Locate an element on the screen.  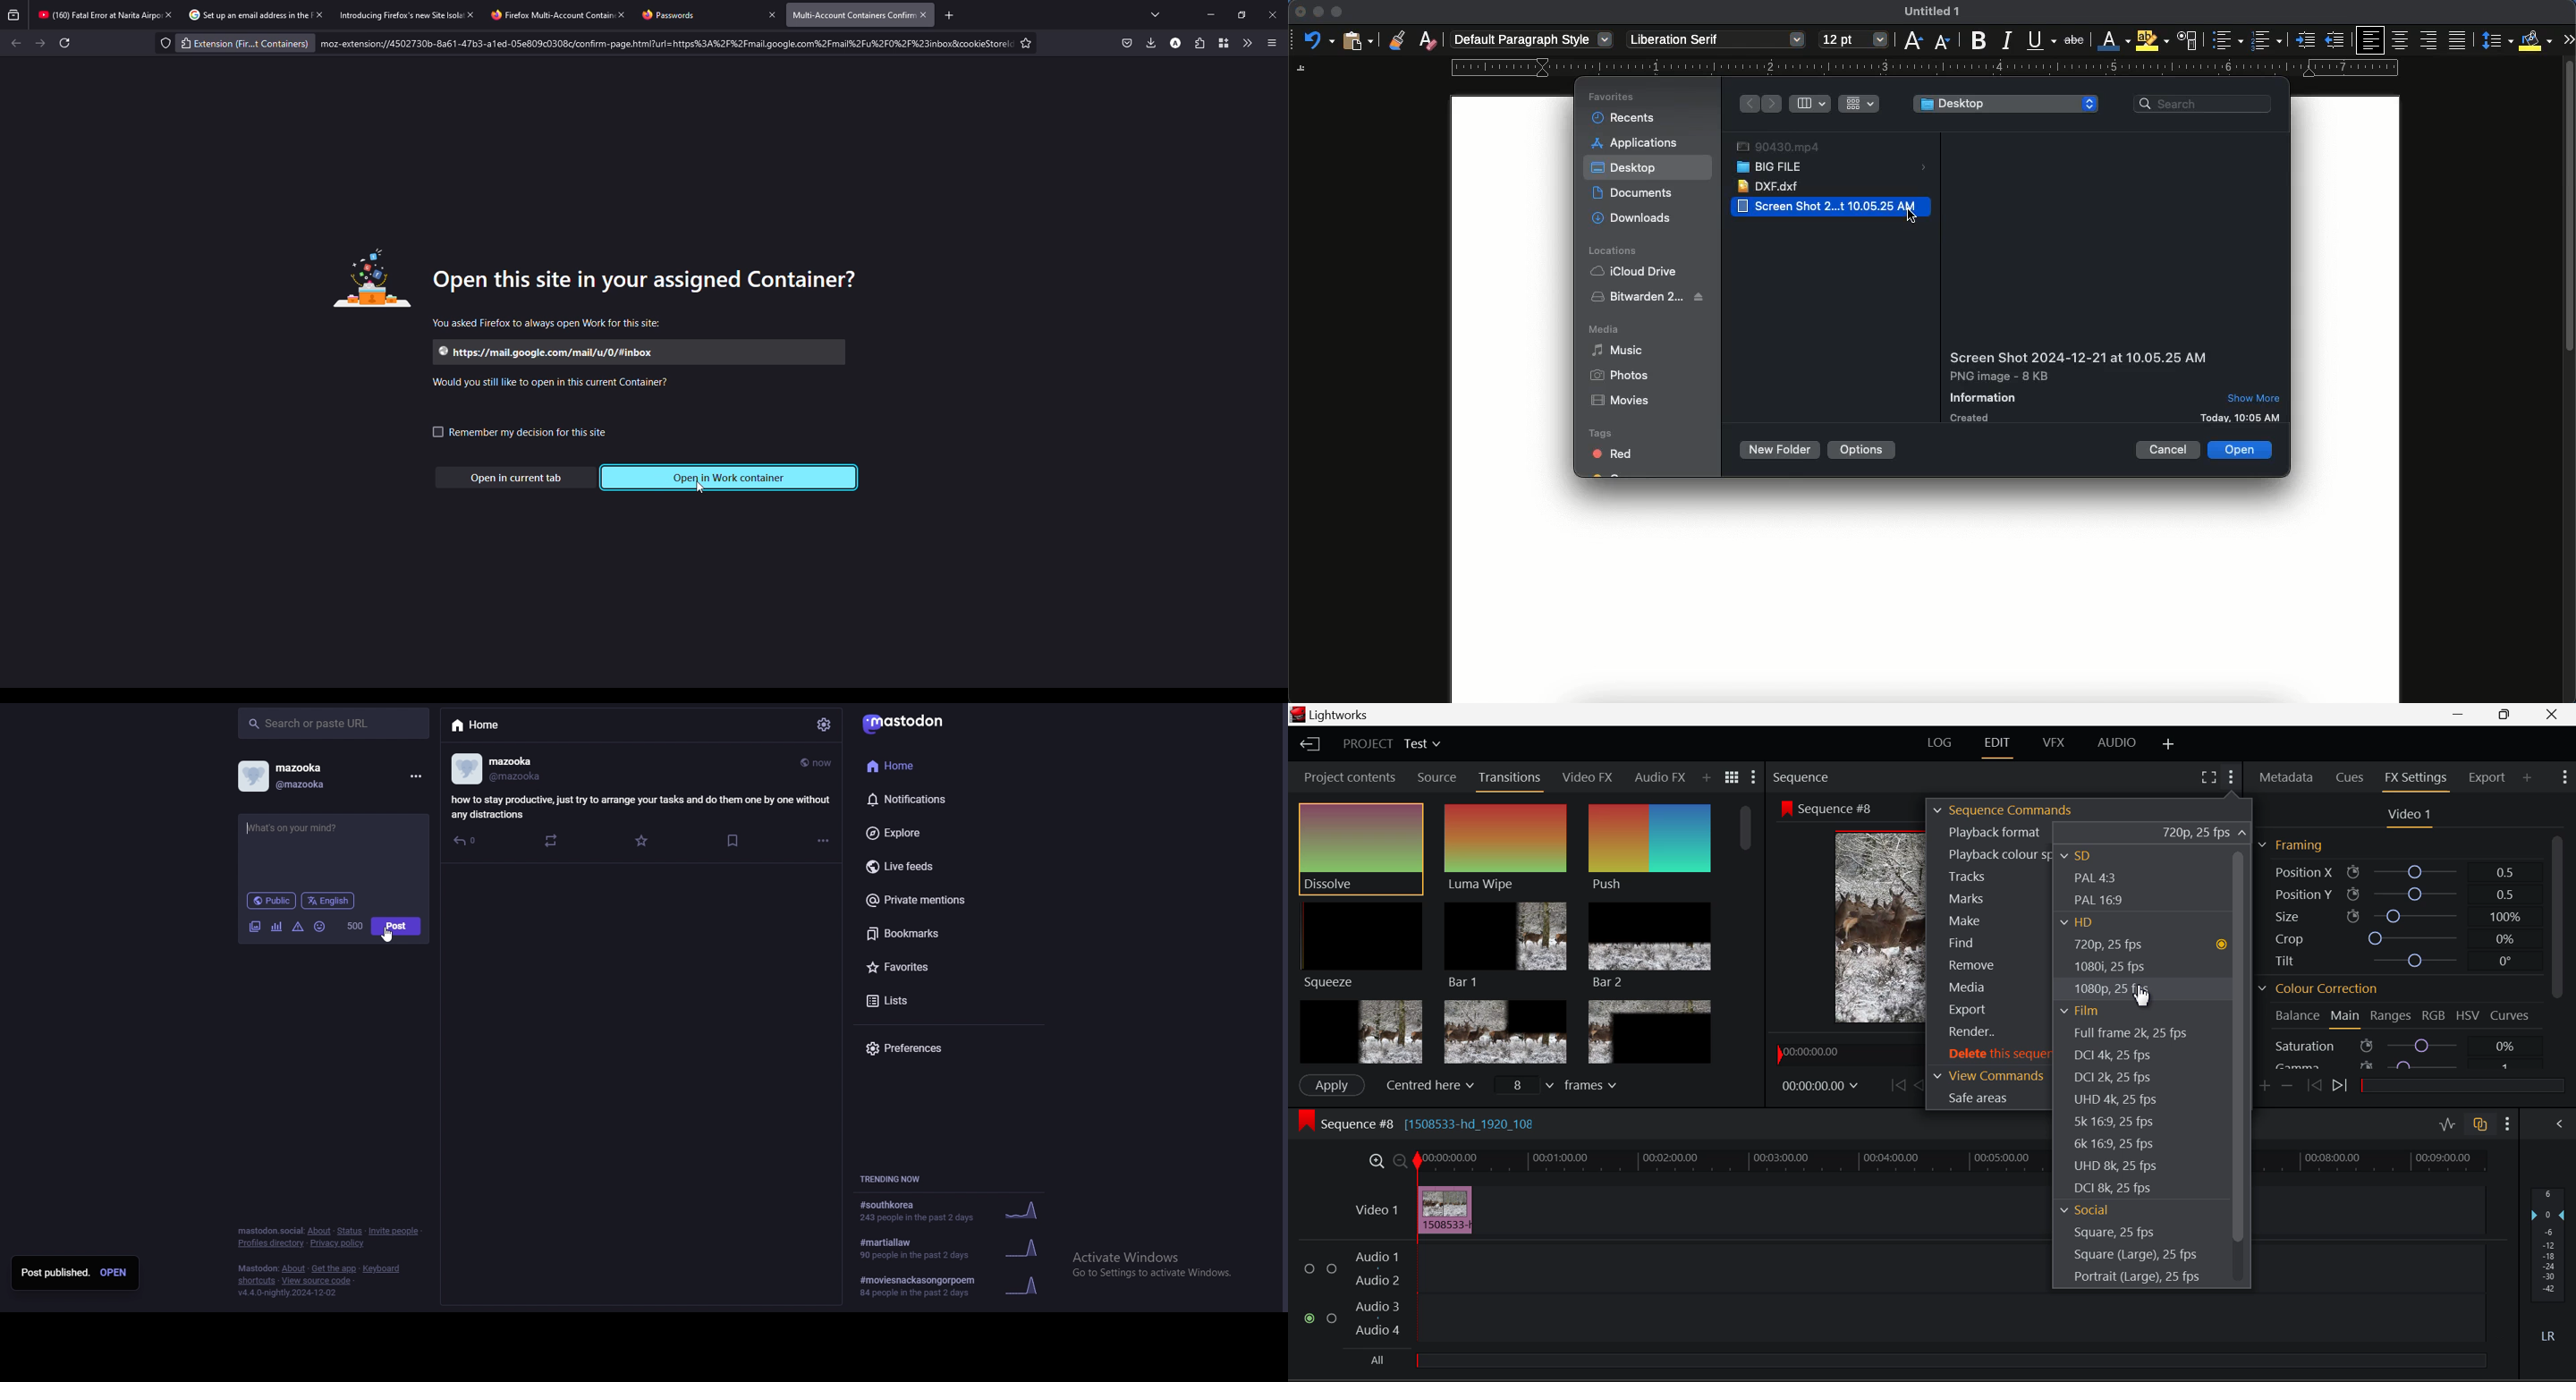
image is located at coordinates (370, 280).